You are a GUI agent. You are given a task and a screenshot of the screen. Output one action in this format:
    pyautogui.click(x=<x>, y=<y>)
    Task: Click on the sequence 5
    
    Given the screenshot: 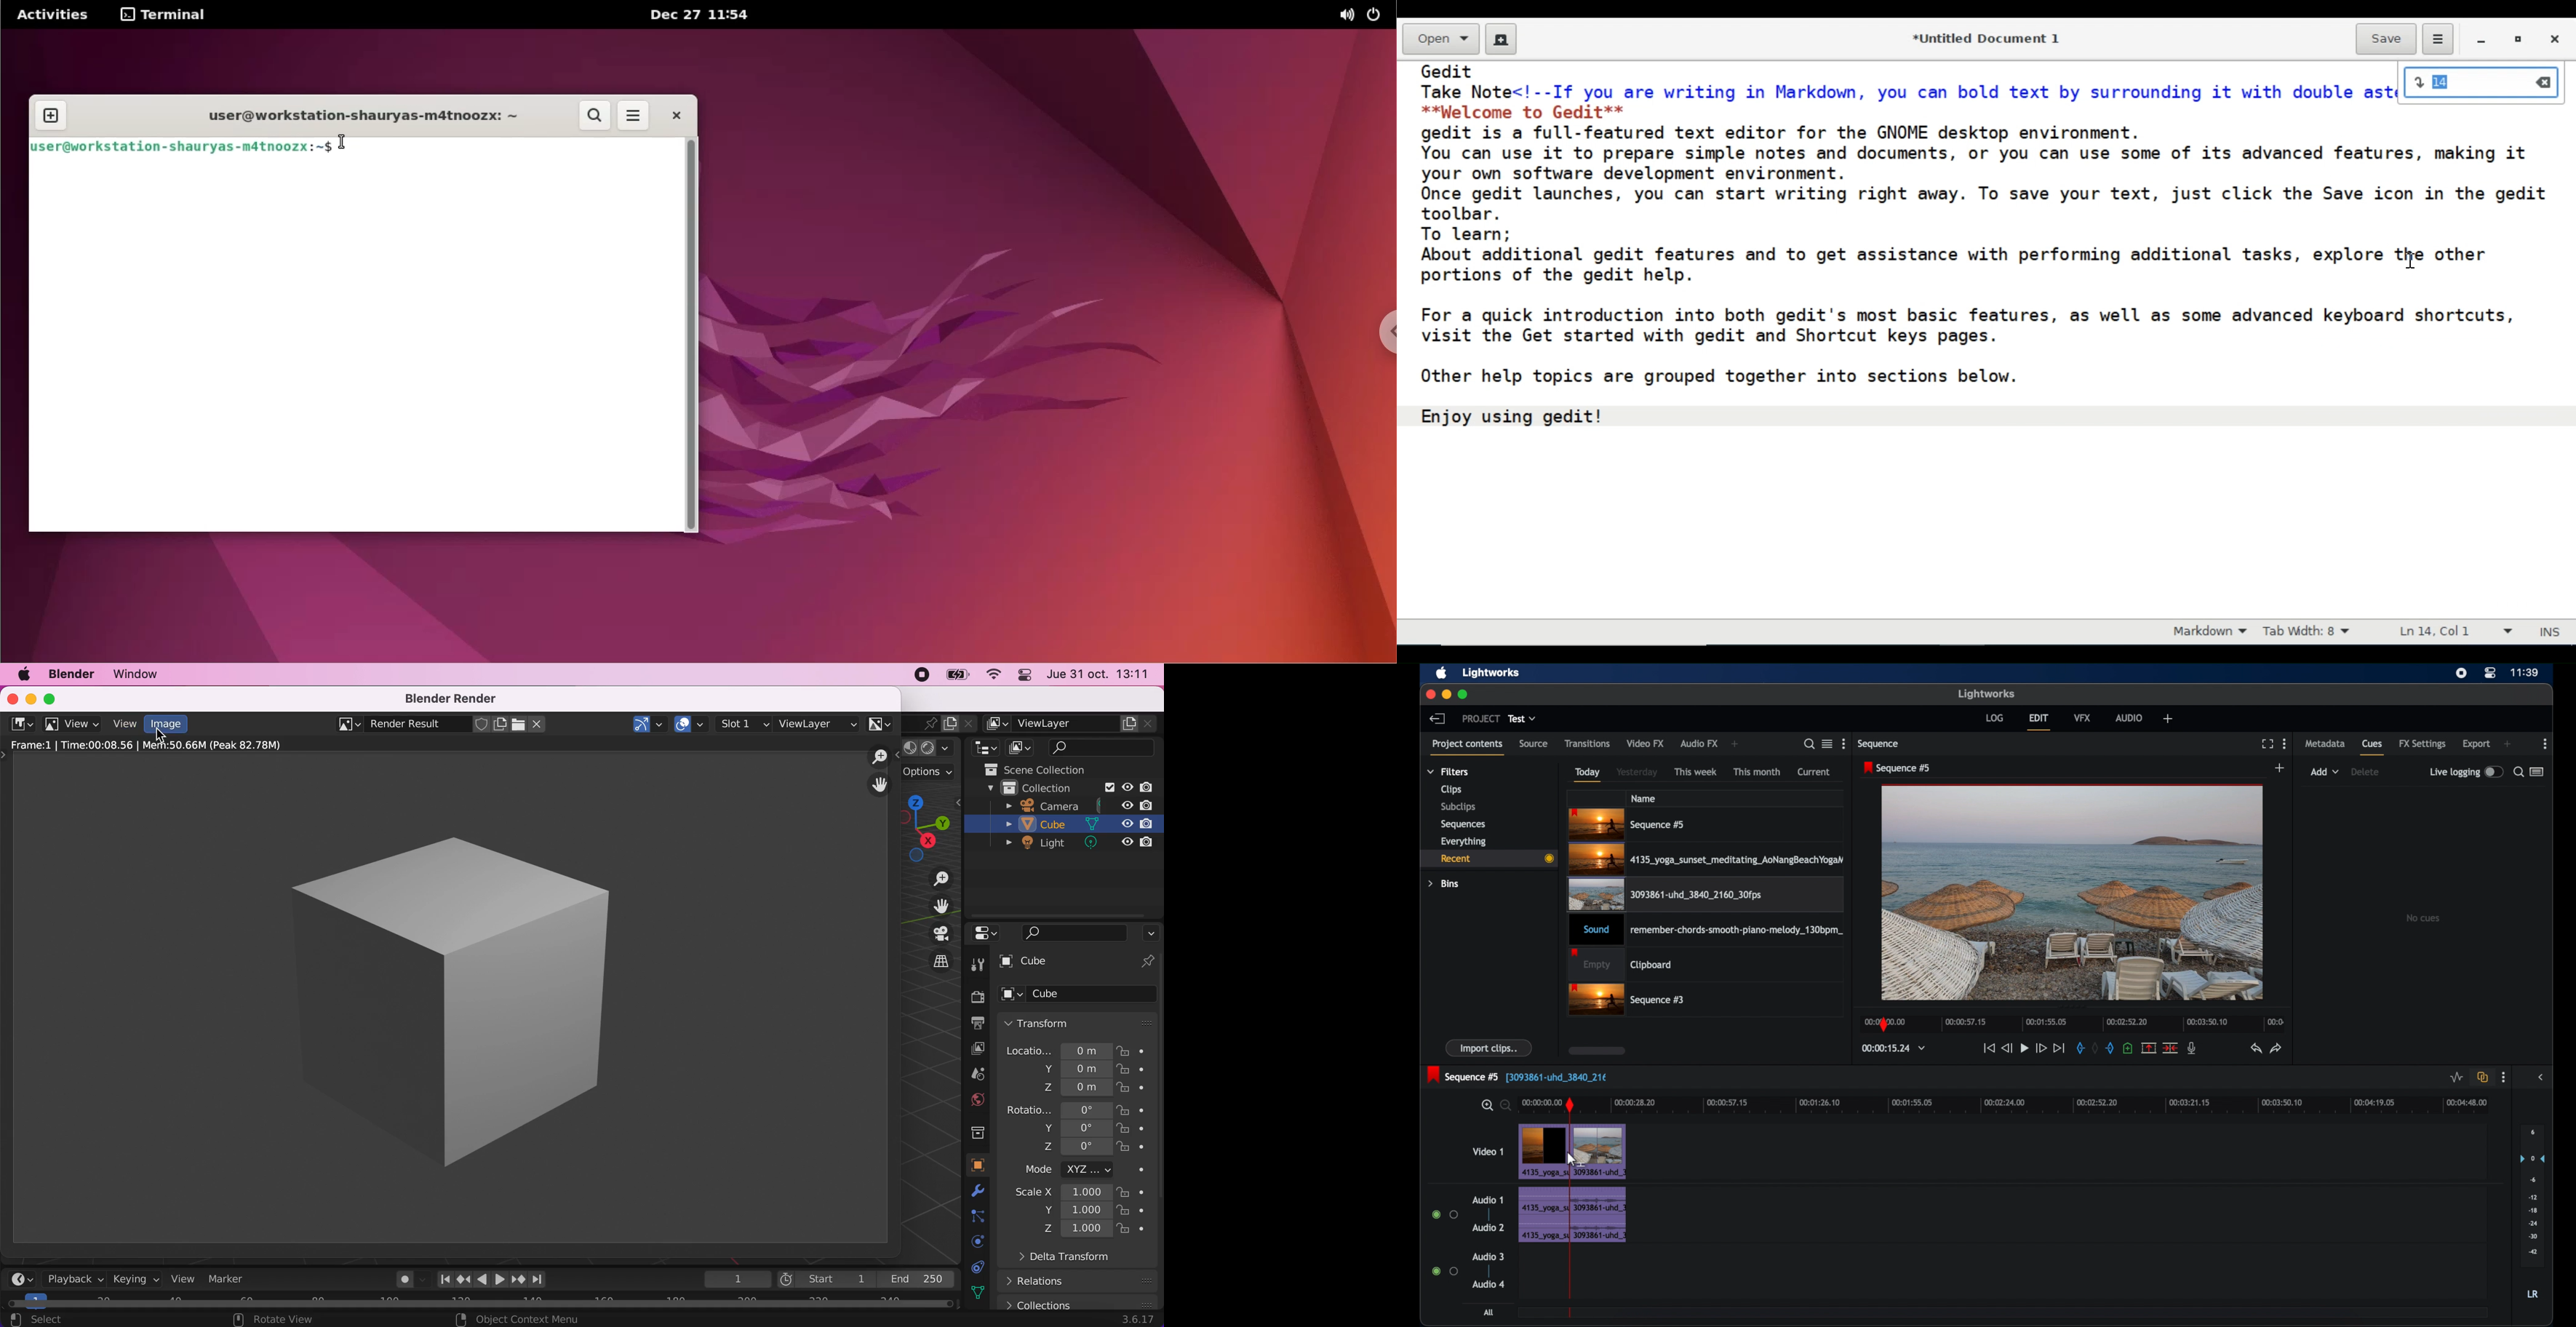 What is the action you would take?
    pyautogui.click(x=1482, y=1076)
    